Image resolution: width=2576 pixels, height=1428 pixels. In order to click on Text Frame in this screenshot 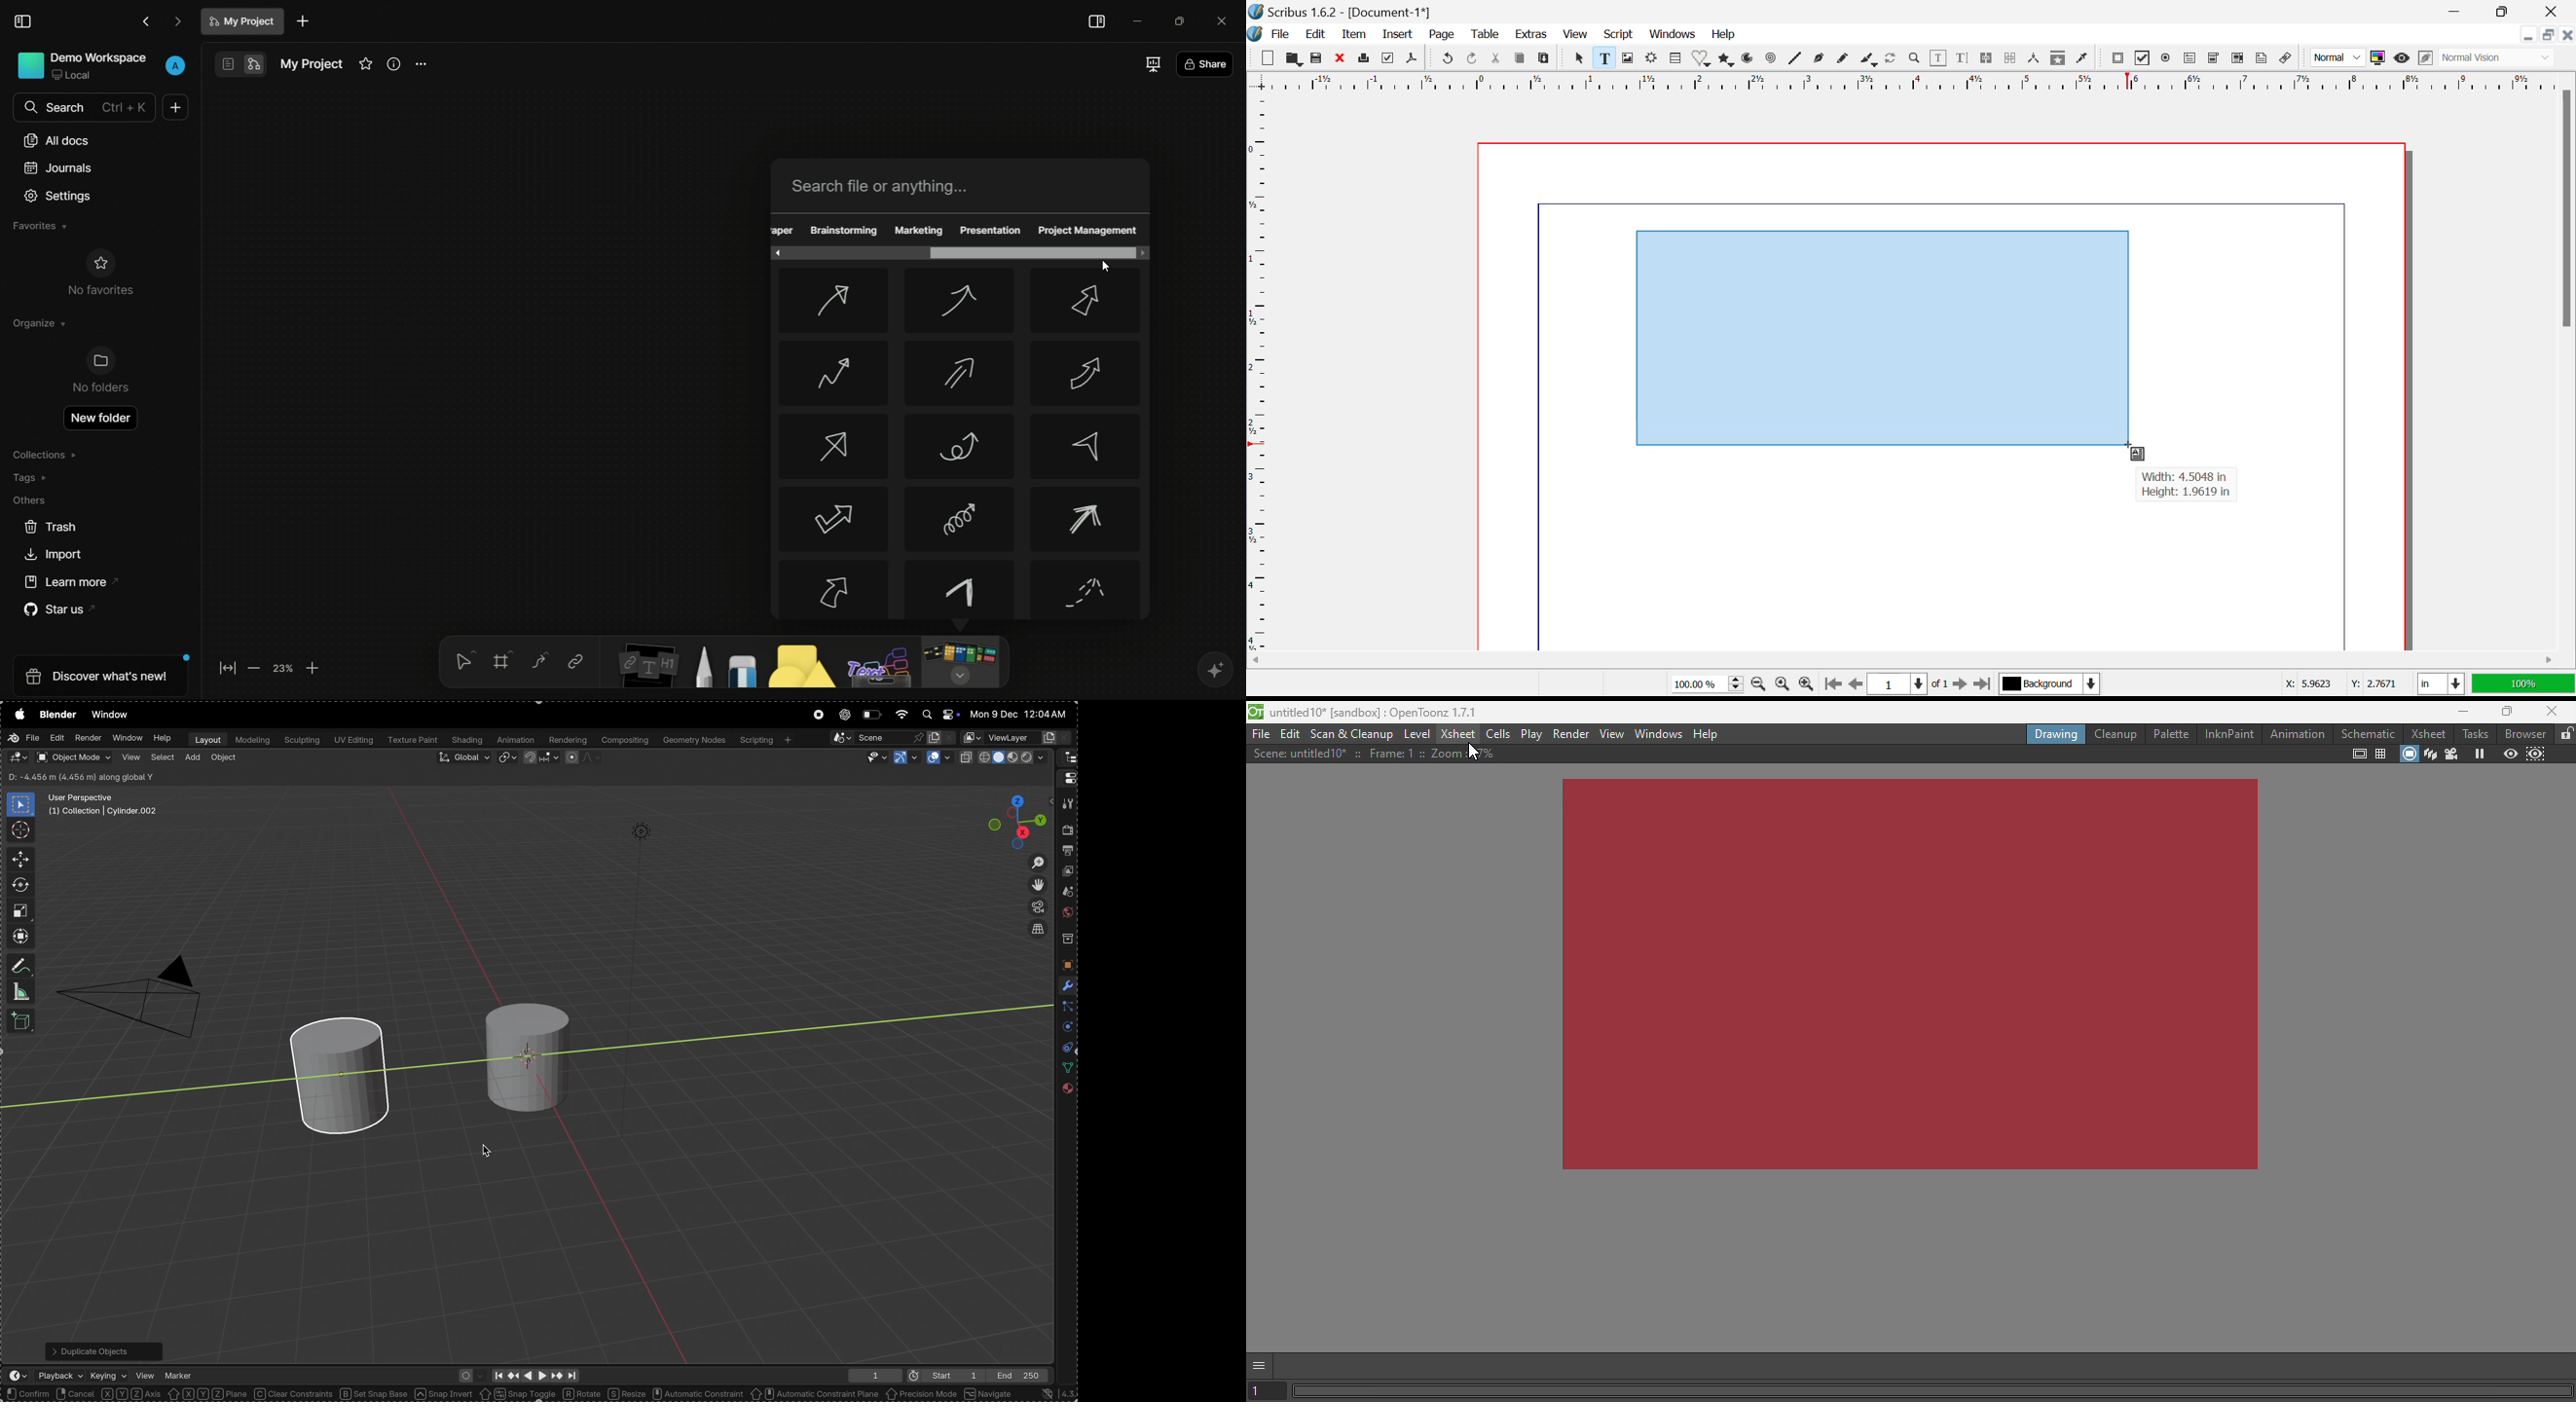, I will do `click(1605, 60)`.